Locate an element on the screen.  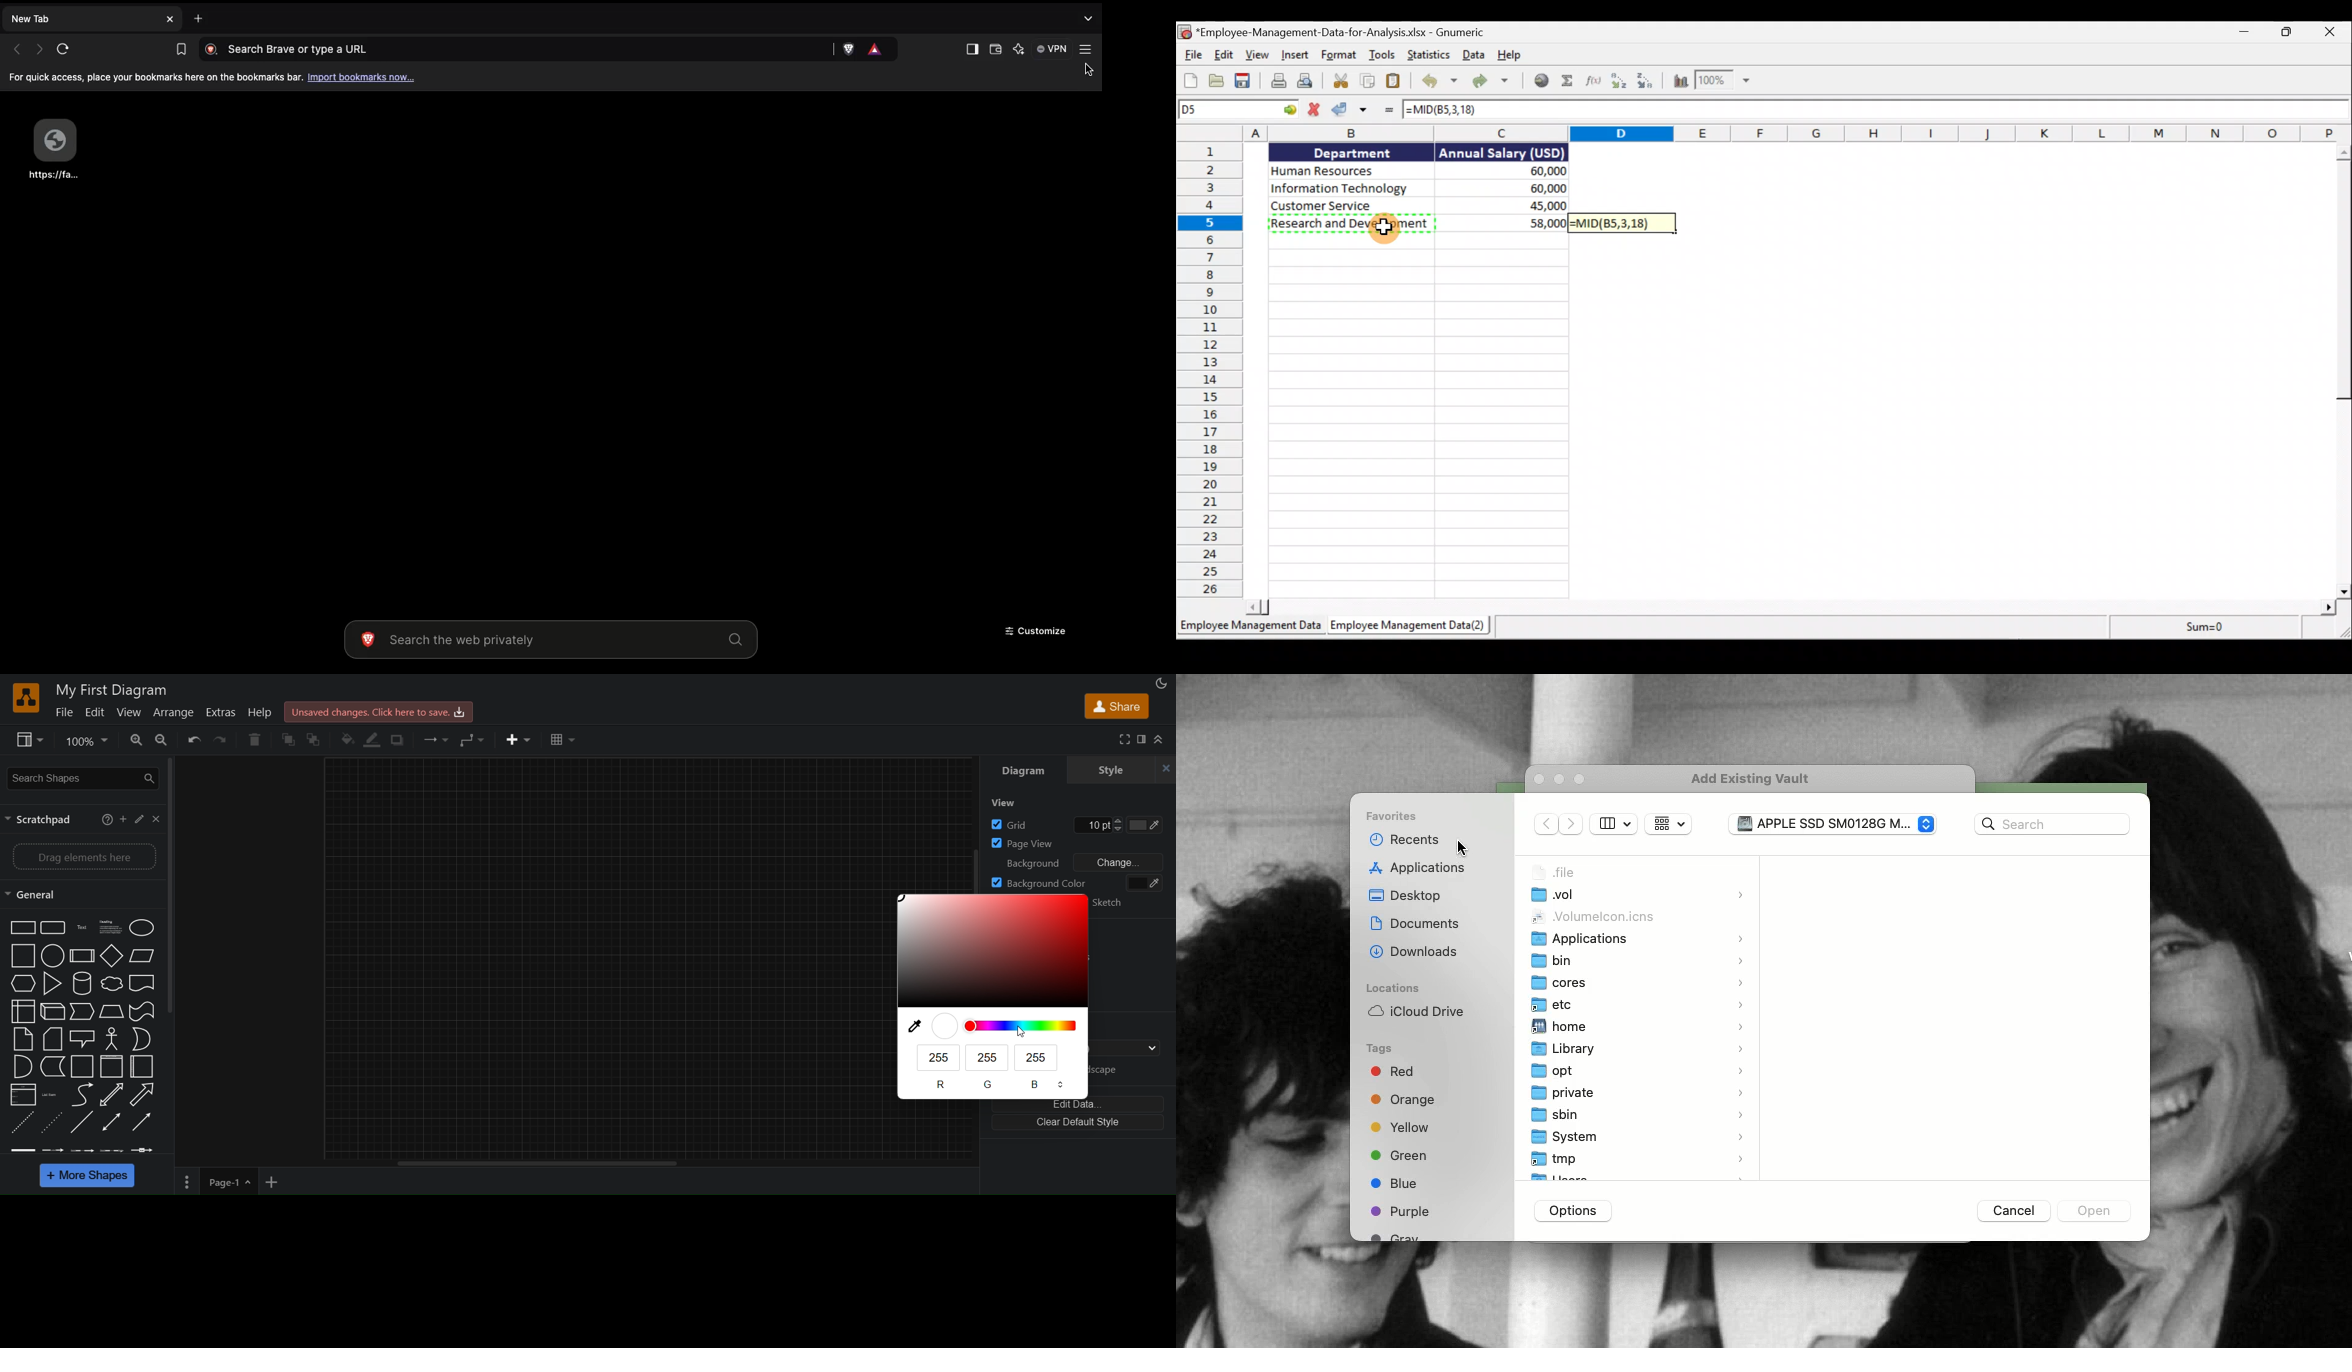
Refresh page is located at coordinates (63, 48).